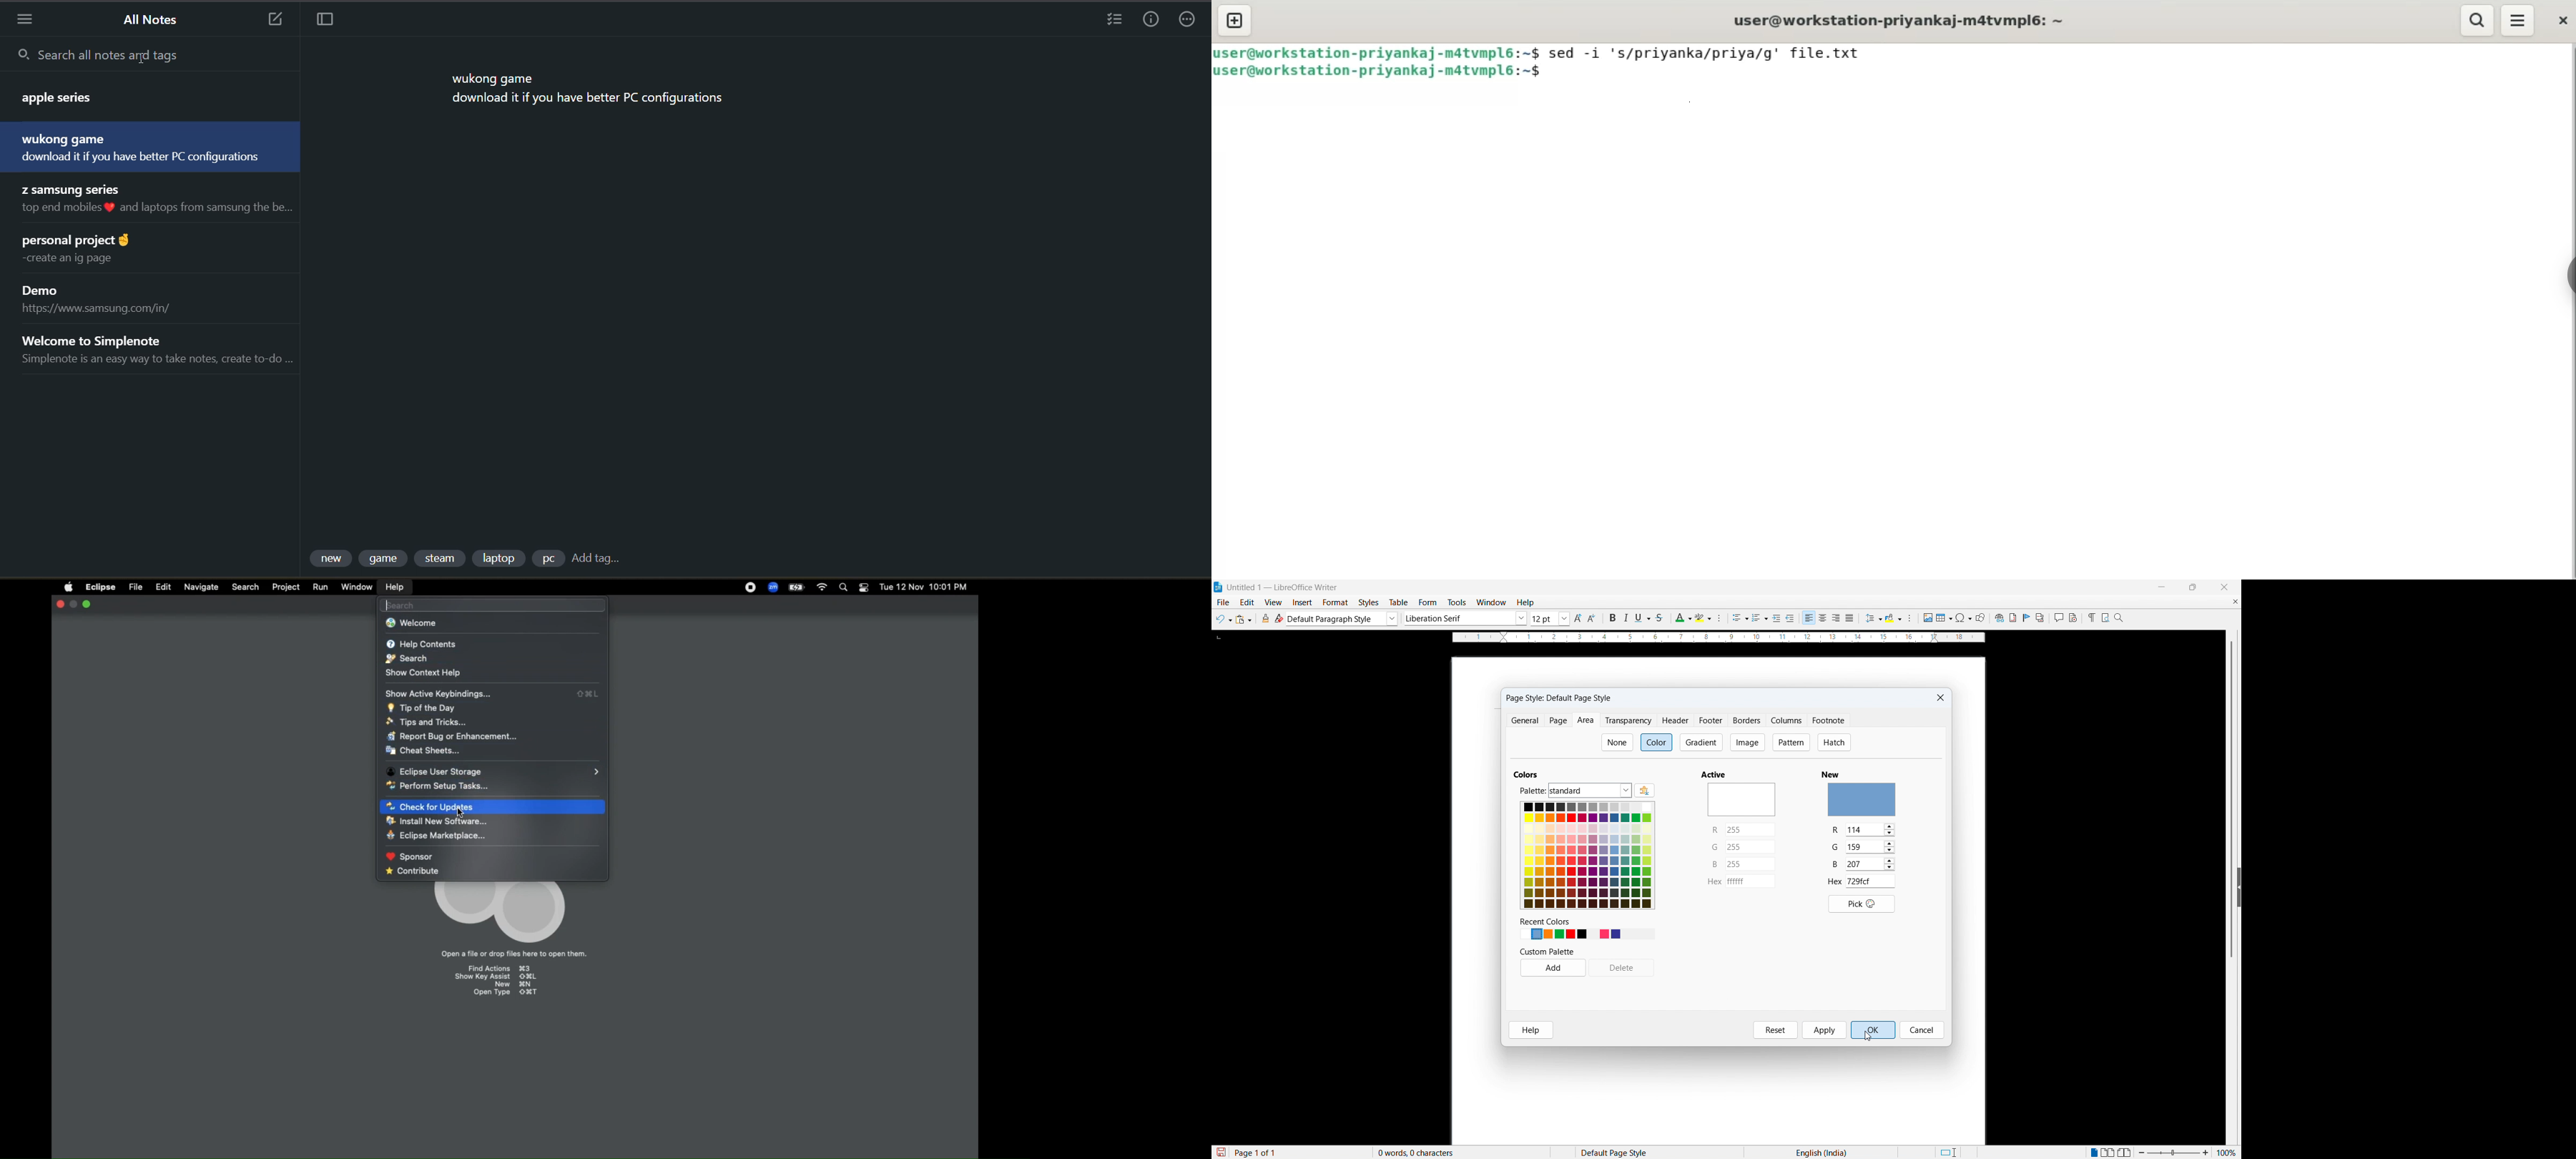  I want to click on Delete , so click(1622, 969).